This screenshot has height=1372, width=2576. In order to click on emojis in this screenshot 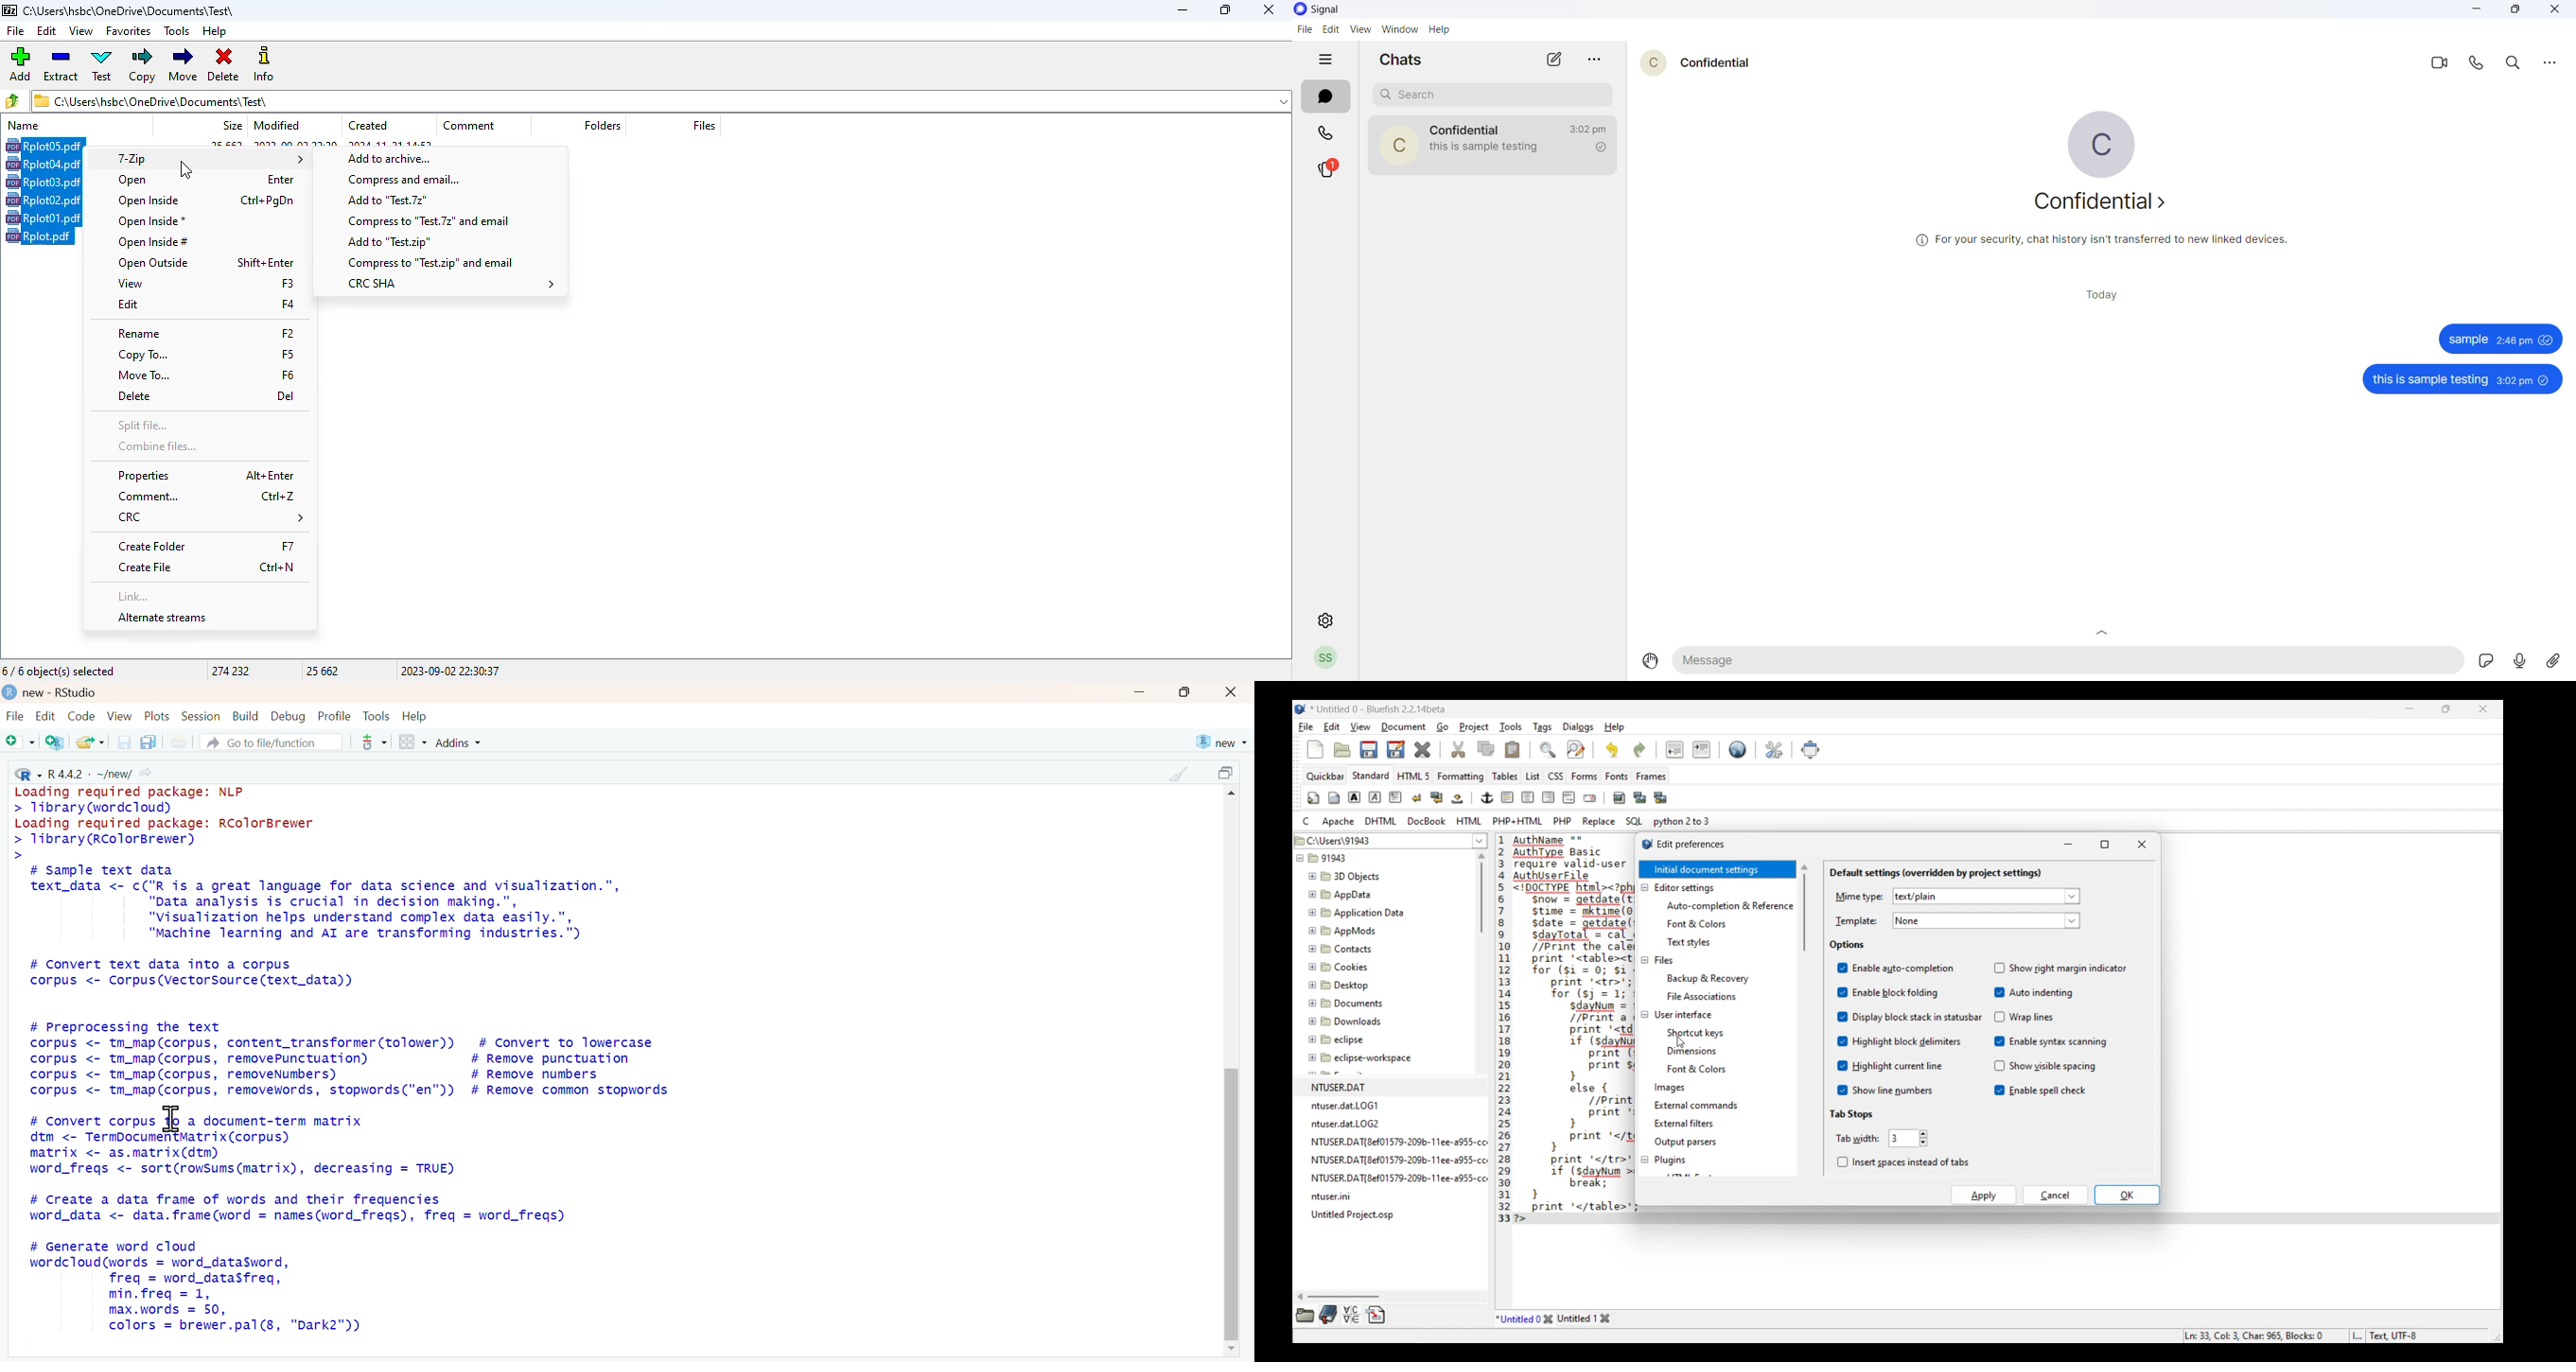, I will do `click(1648, 662)`.